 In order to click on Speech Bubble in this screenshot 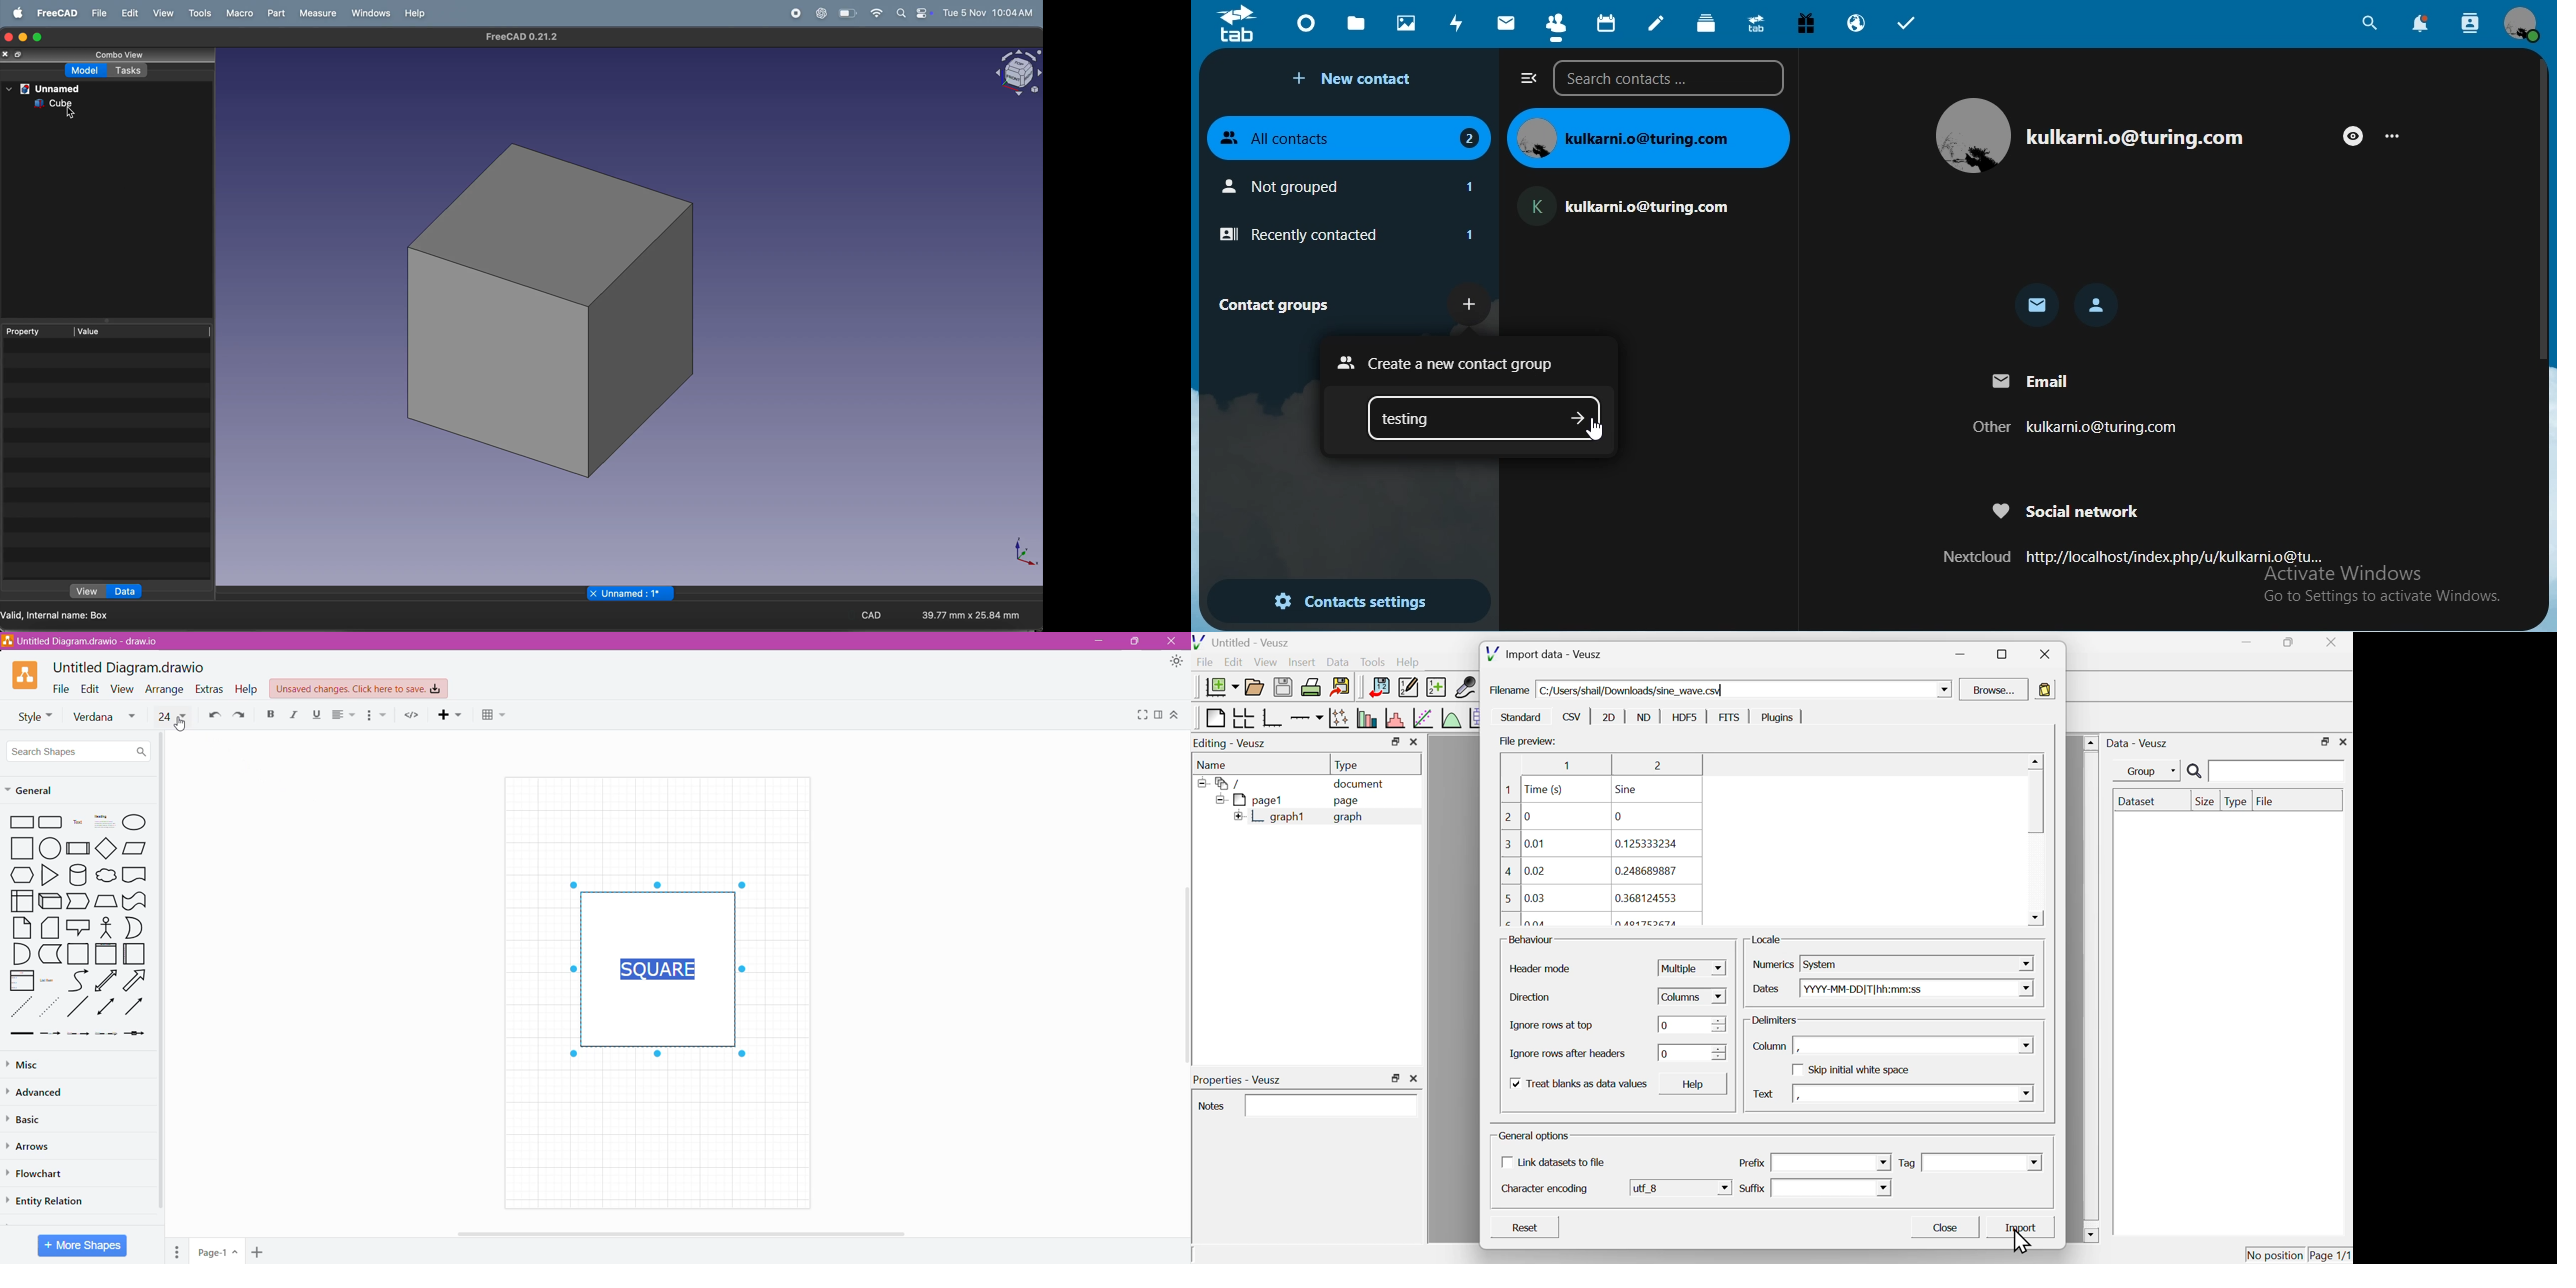, I will do `click(79, 926)`.